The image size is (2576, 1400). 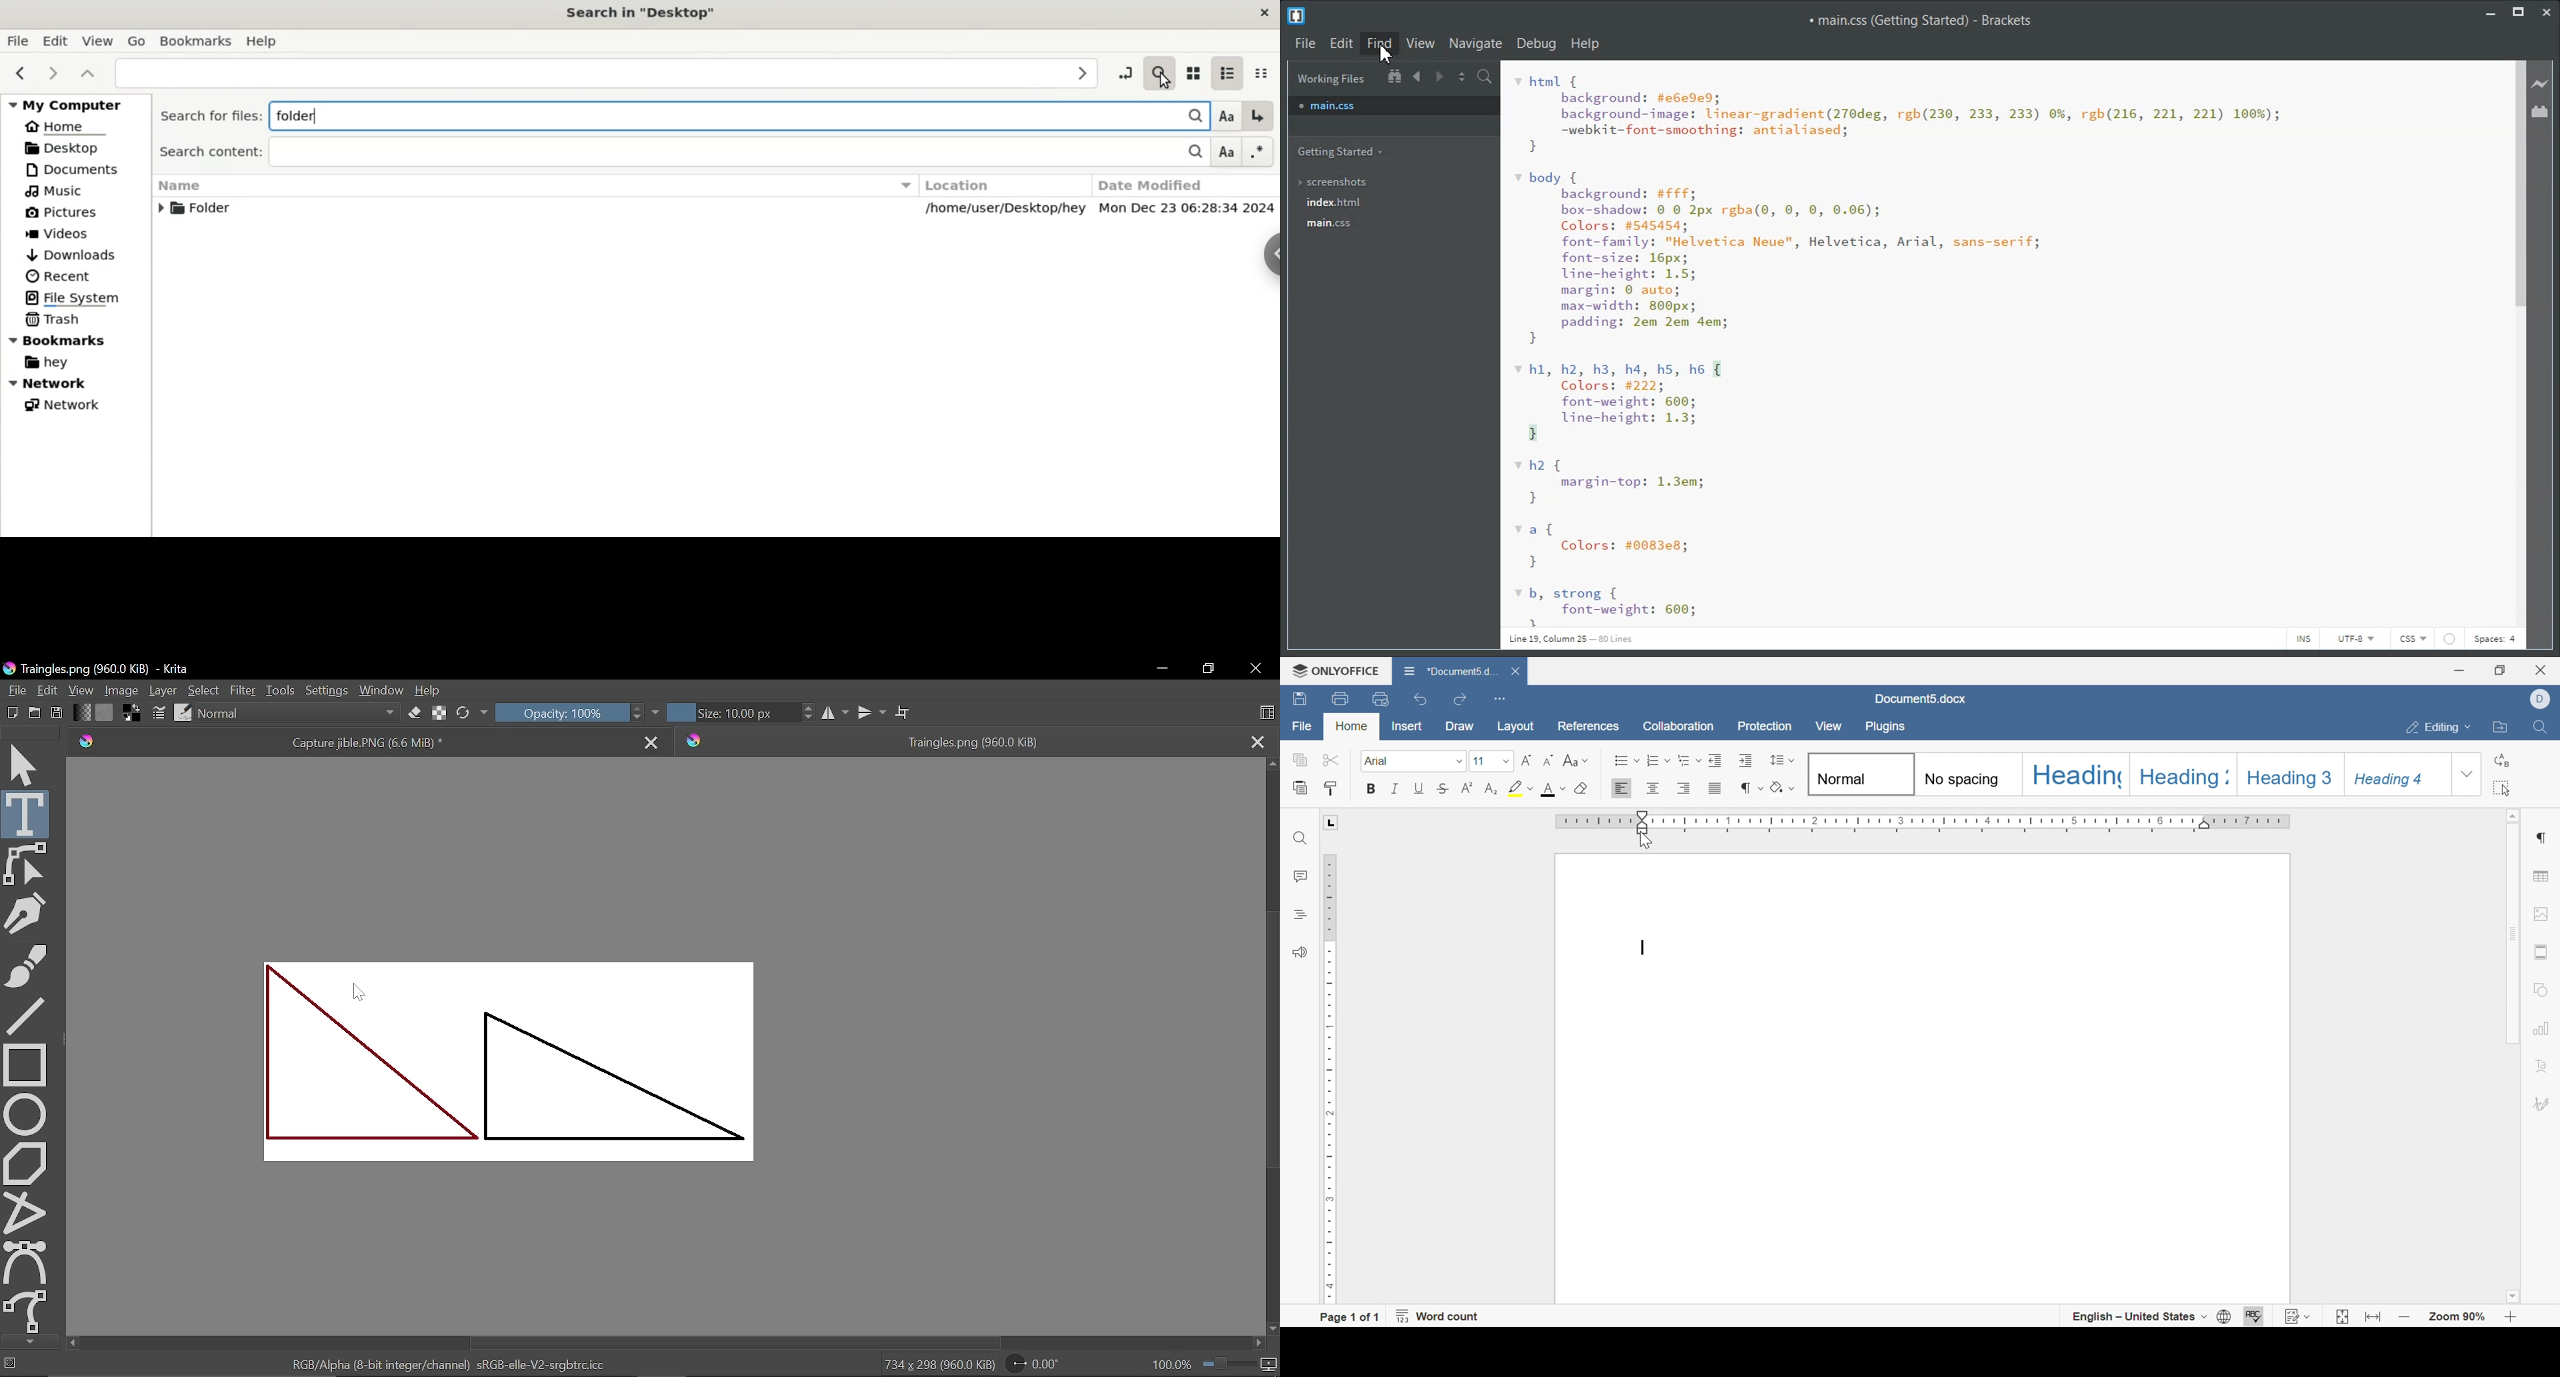 I want to click on Move down in tools, so click(x=27, y=1342).